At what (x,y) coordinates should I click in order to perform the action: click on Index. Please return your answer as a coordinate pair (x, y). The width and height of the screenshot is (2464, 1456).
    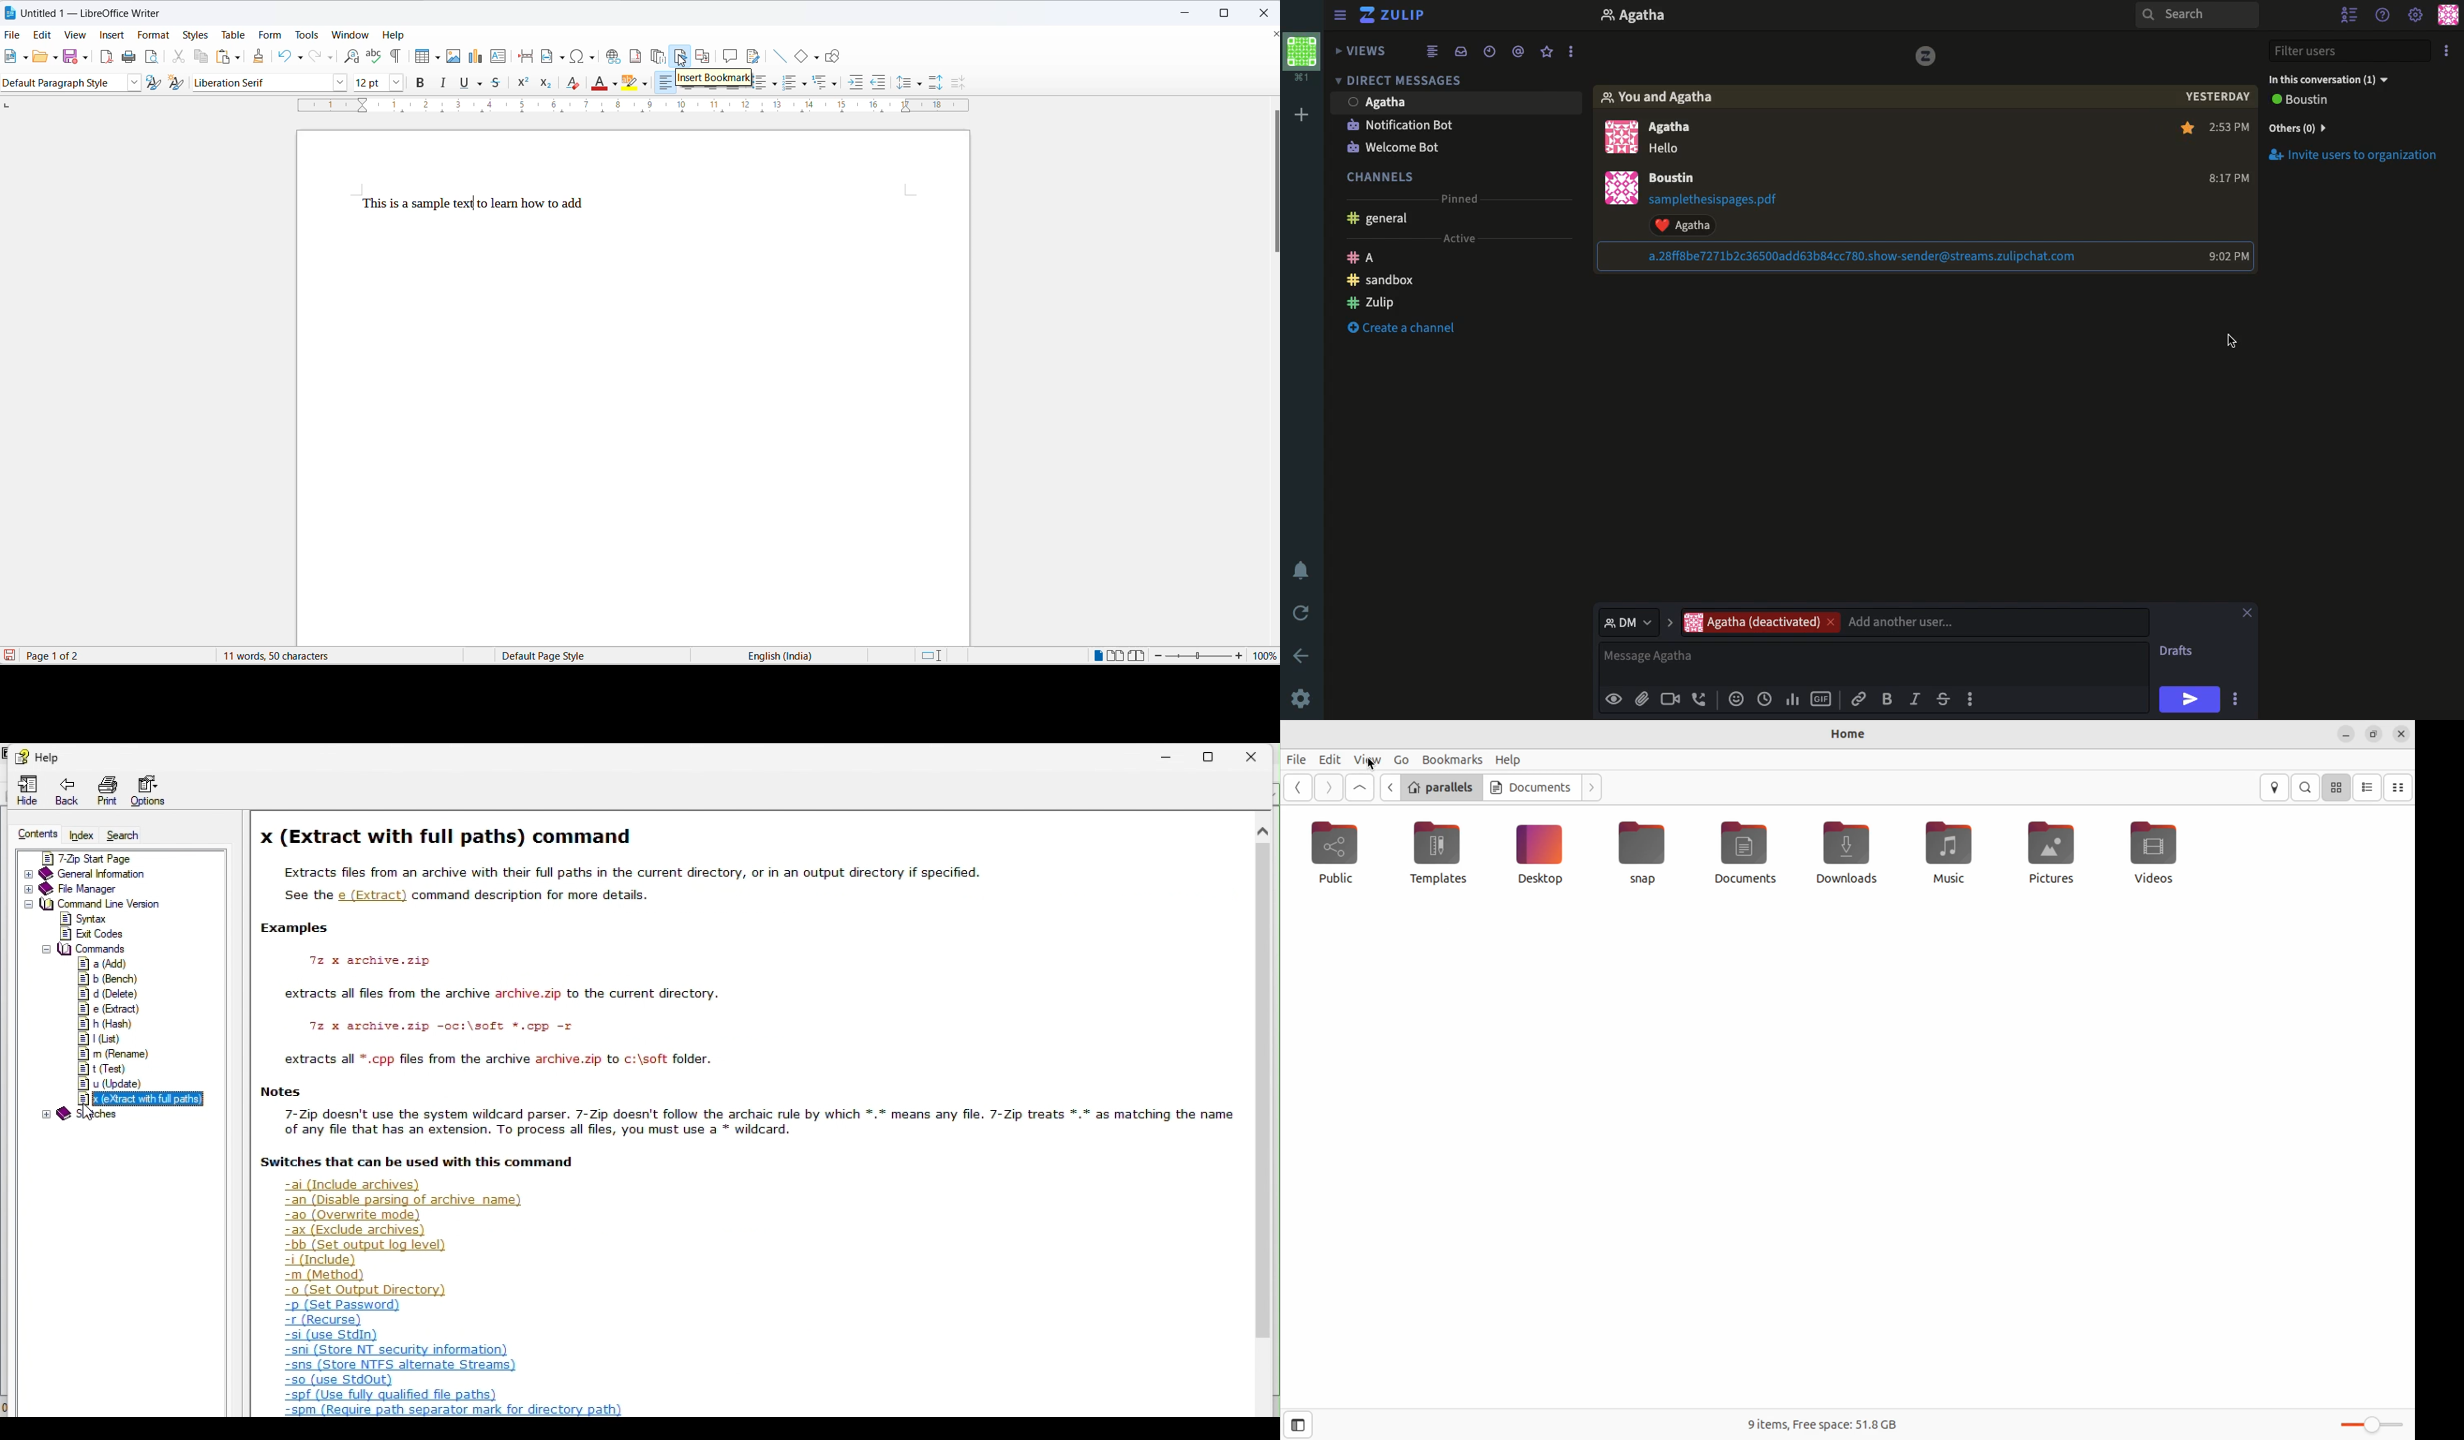
    Looking at the image, I should click on (84, 837).